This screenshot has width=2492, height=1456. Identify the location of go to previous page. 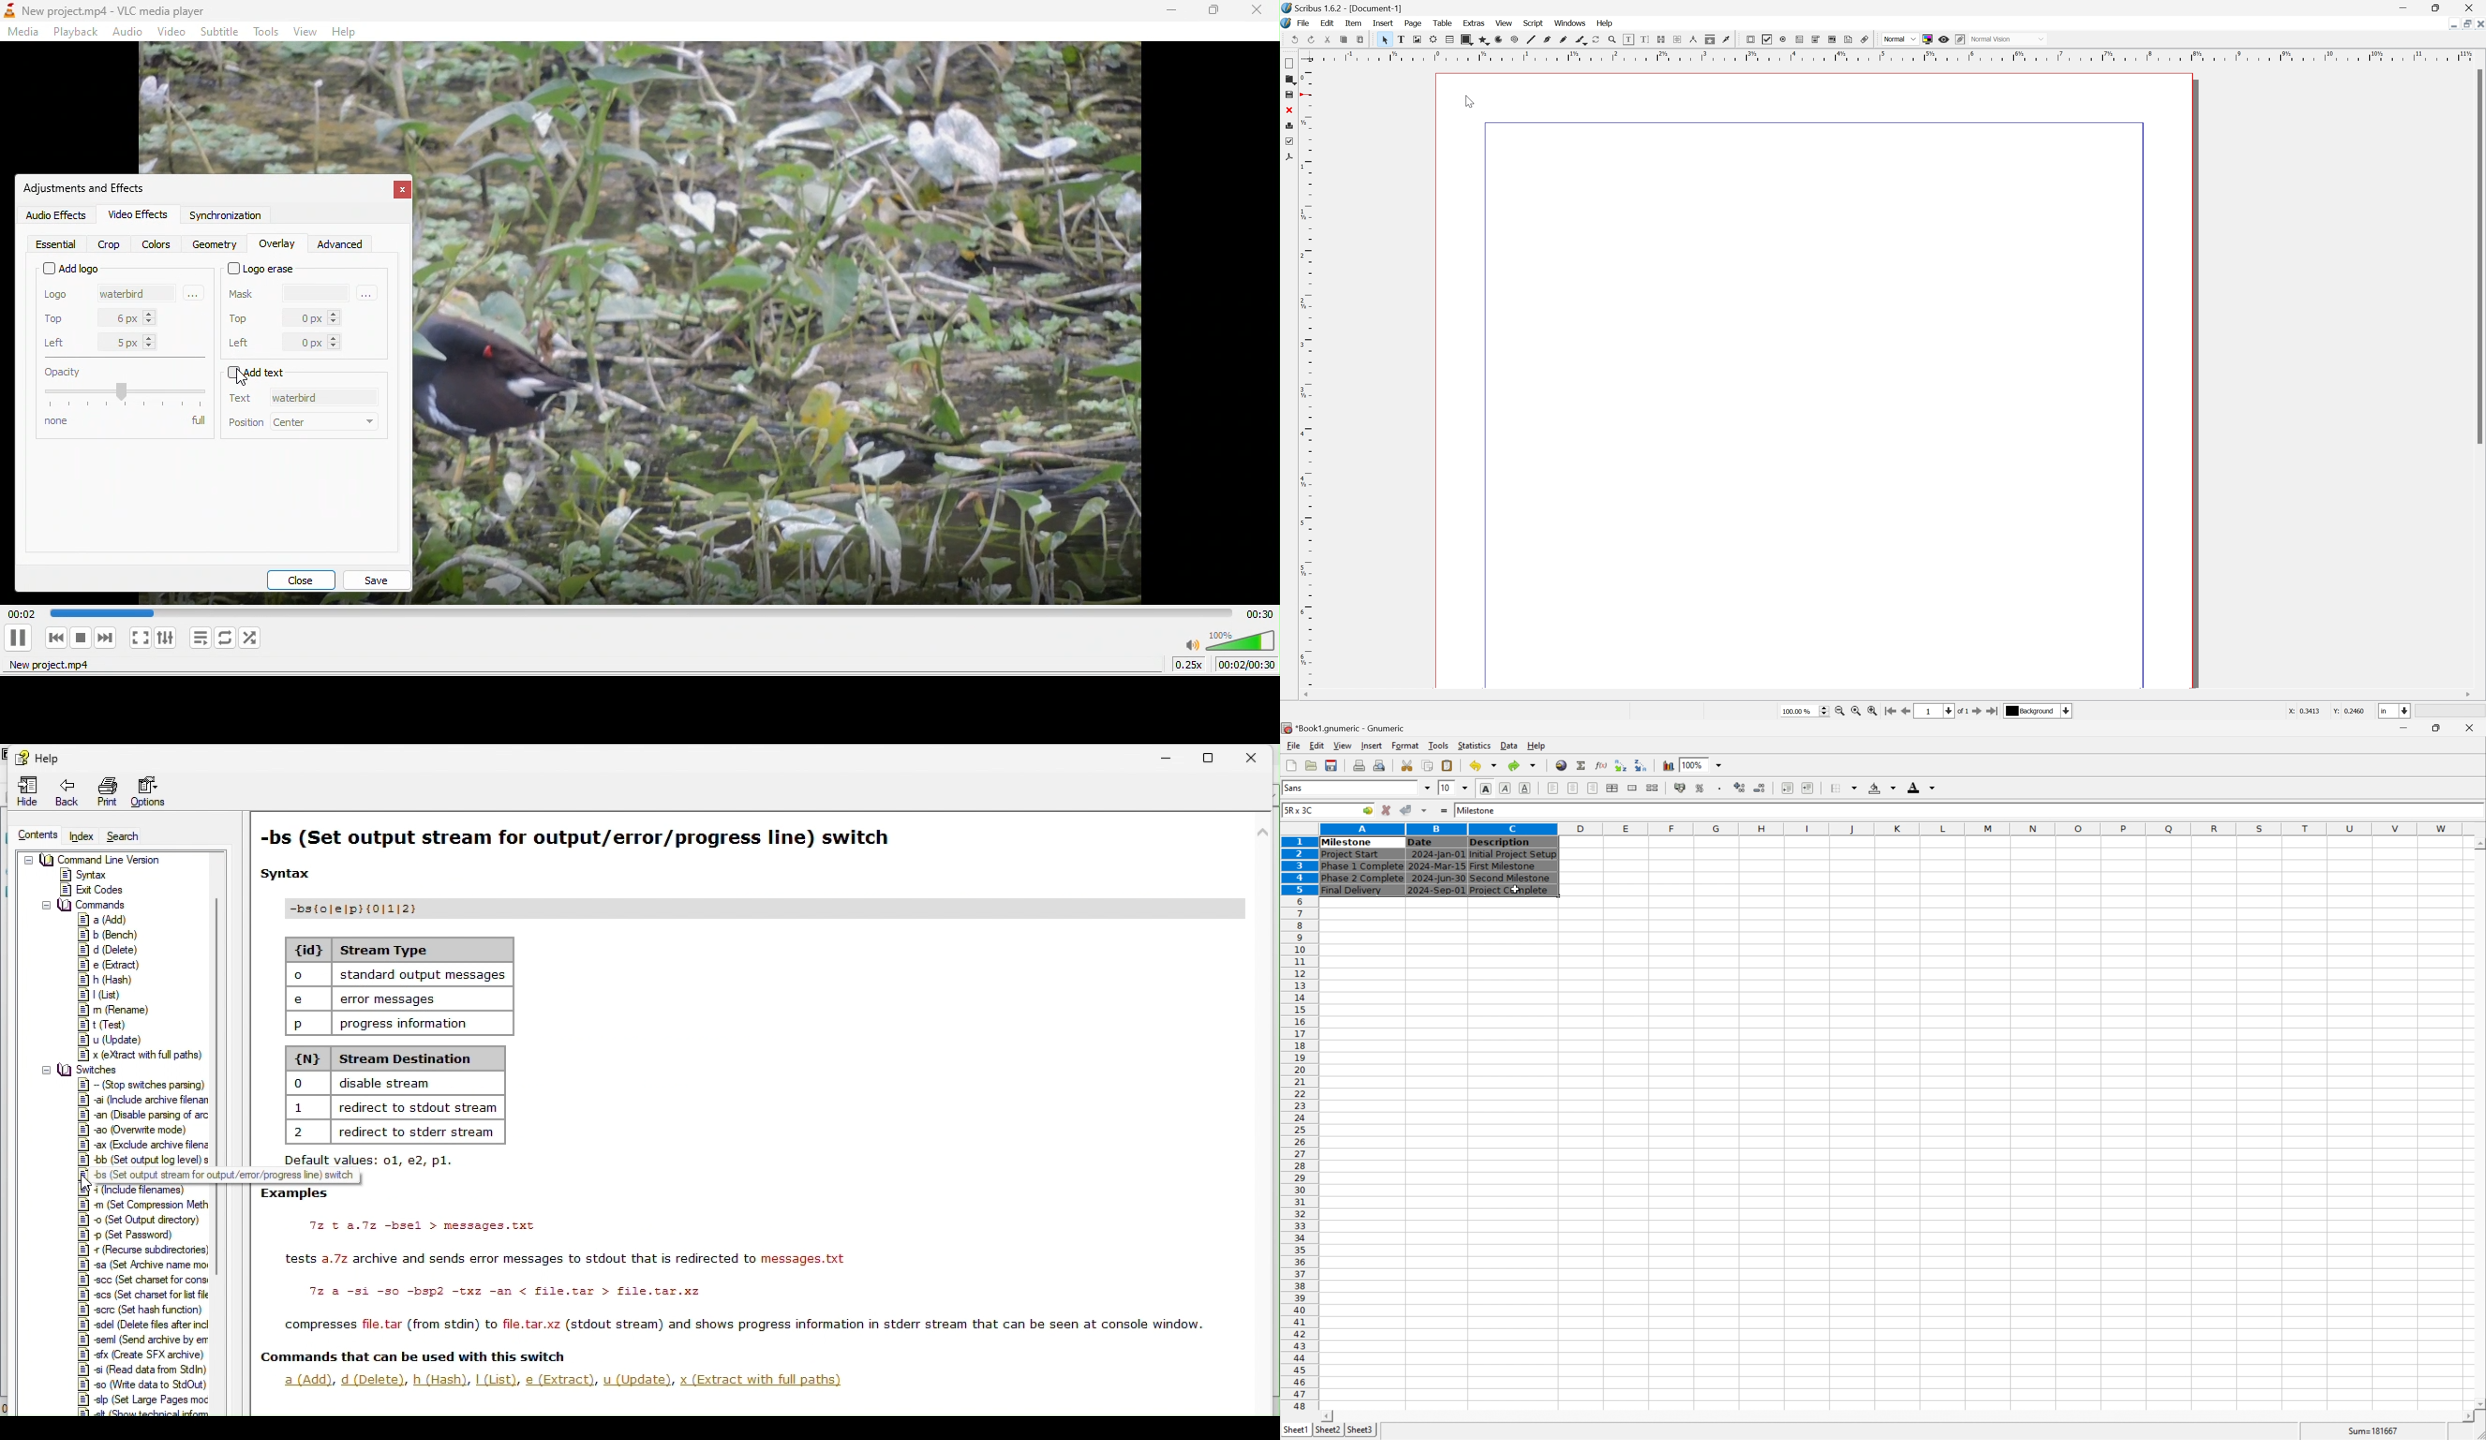
(1903, 712).